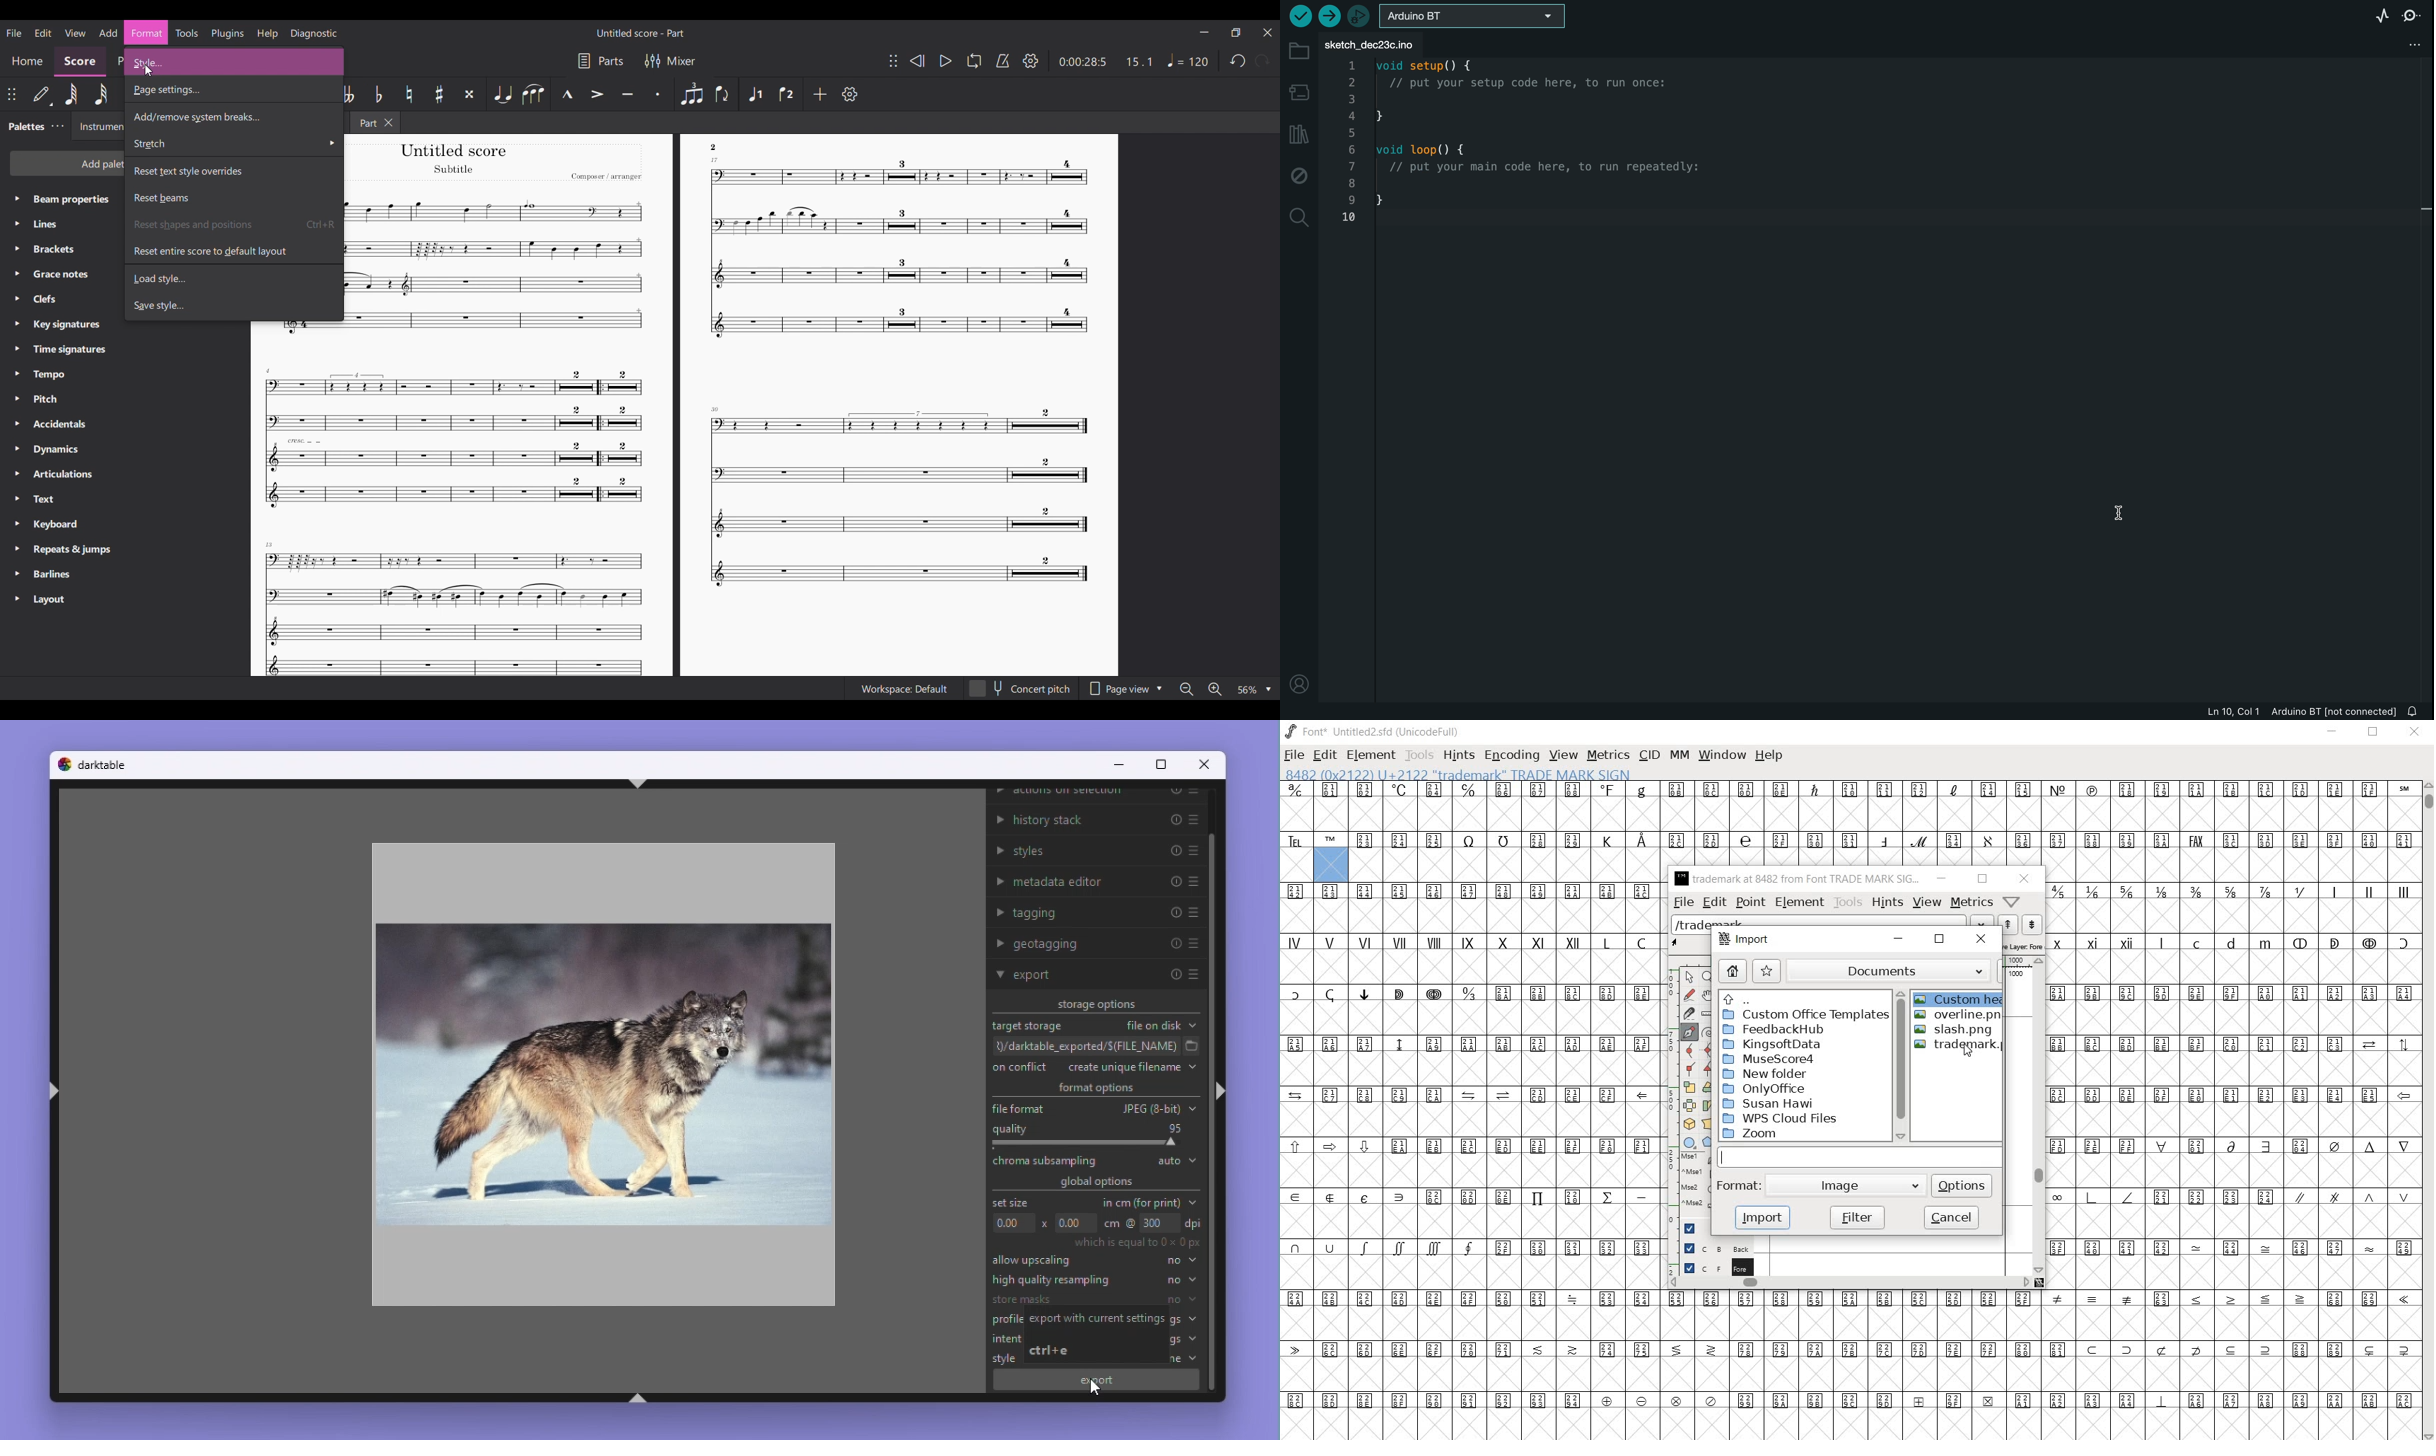  Describe the element at coordinates (1015, 1203) in the screenshot. I see `Set size` at that location.